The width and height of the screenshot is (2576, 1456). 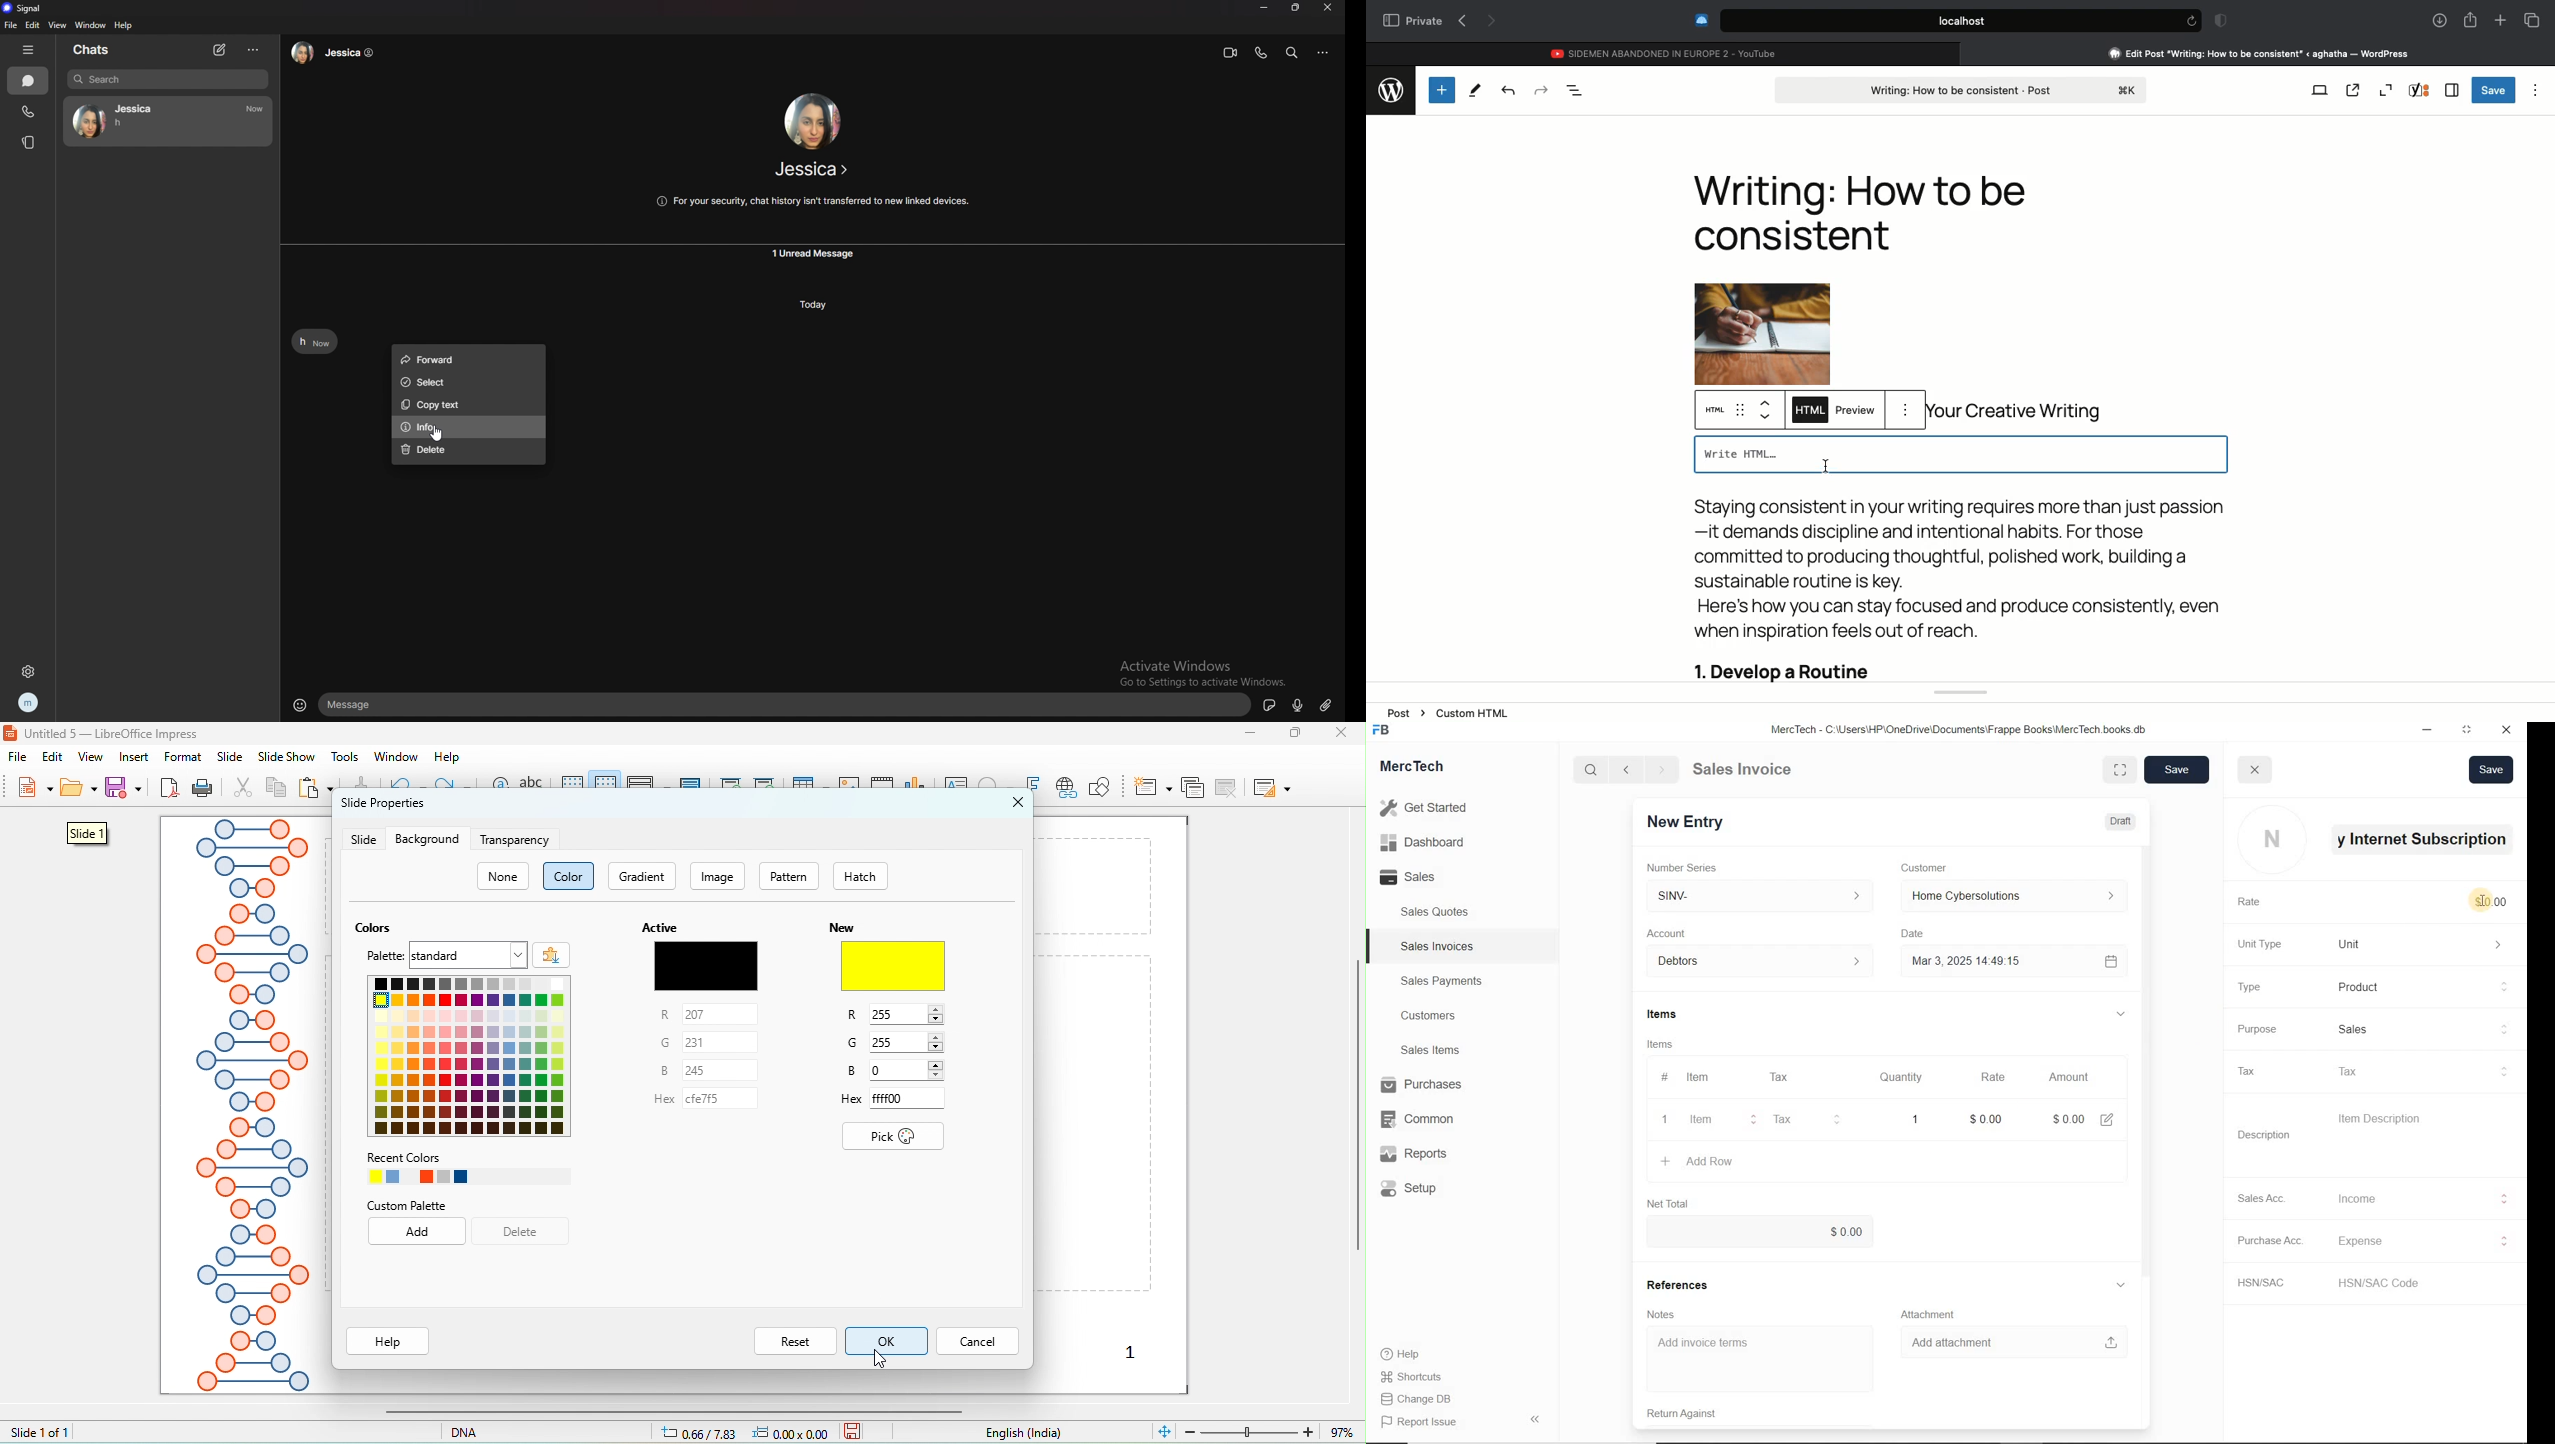 I want to click on New Entry, so click(x=1690, y=821).